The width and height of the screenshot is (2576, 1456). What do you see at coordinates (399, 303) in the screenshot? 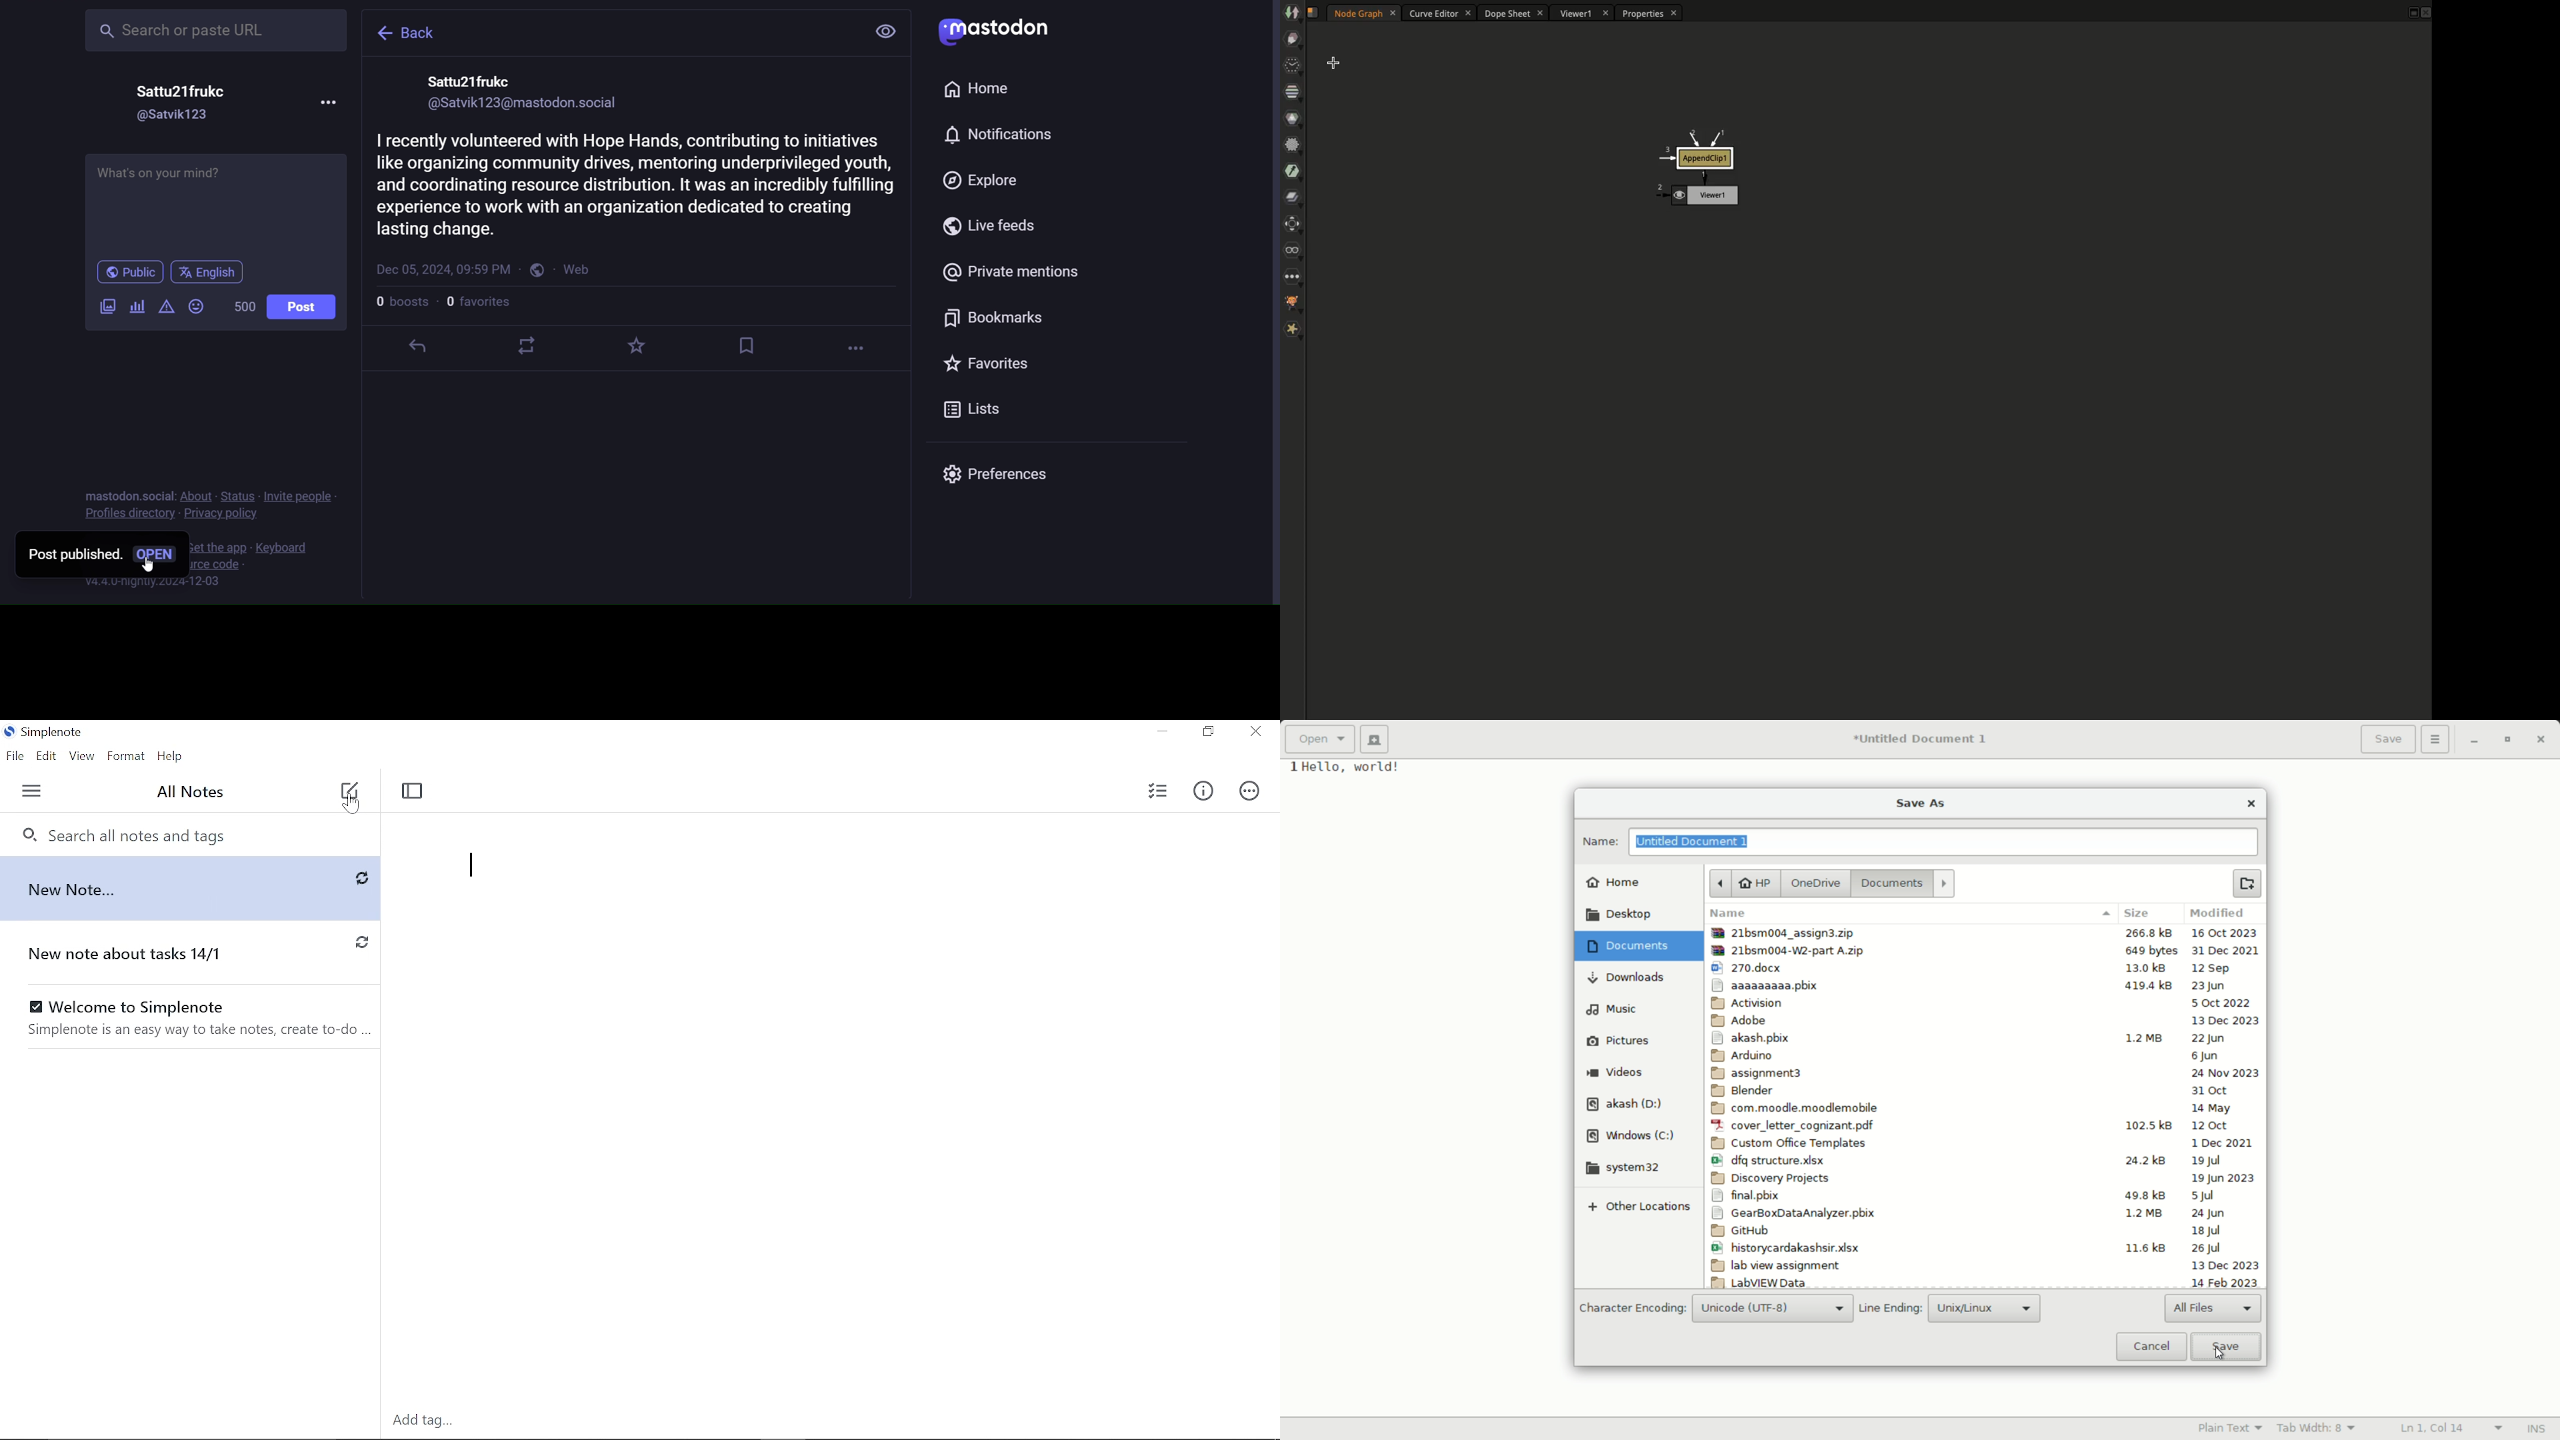
I see `number of boost` at bounding box center [399, 303].